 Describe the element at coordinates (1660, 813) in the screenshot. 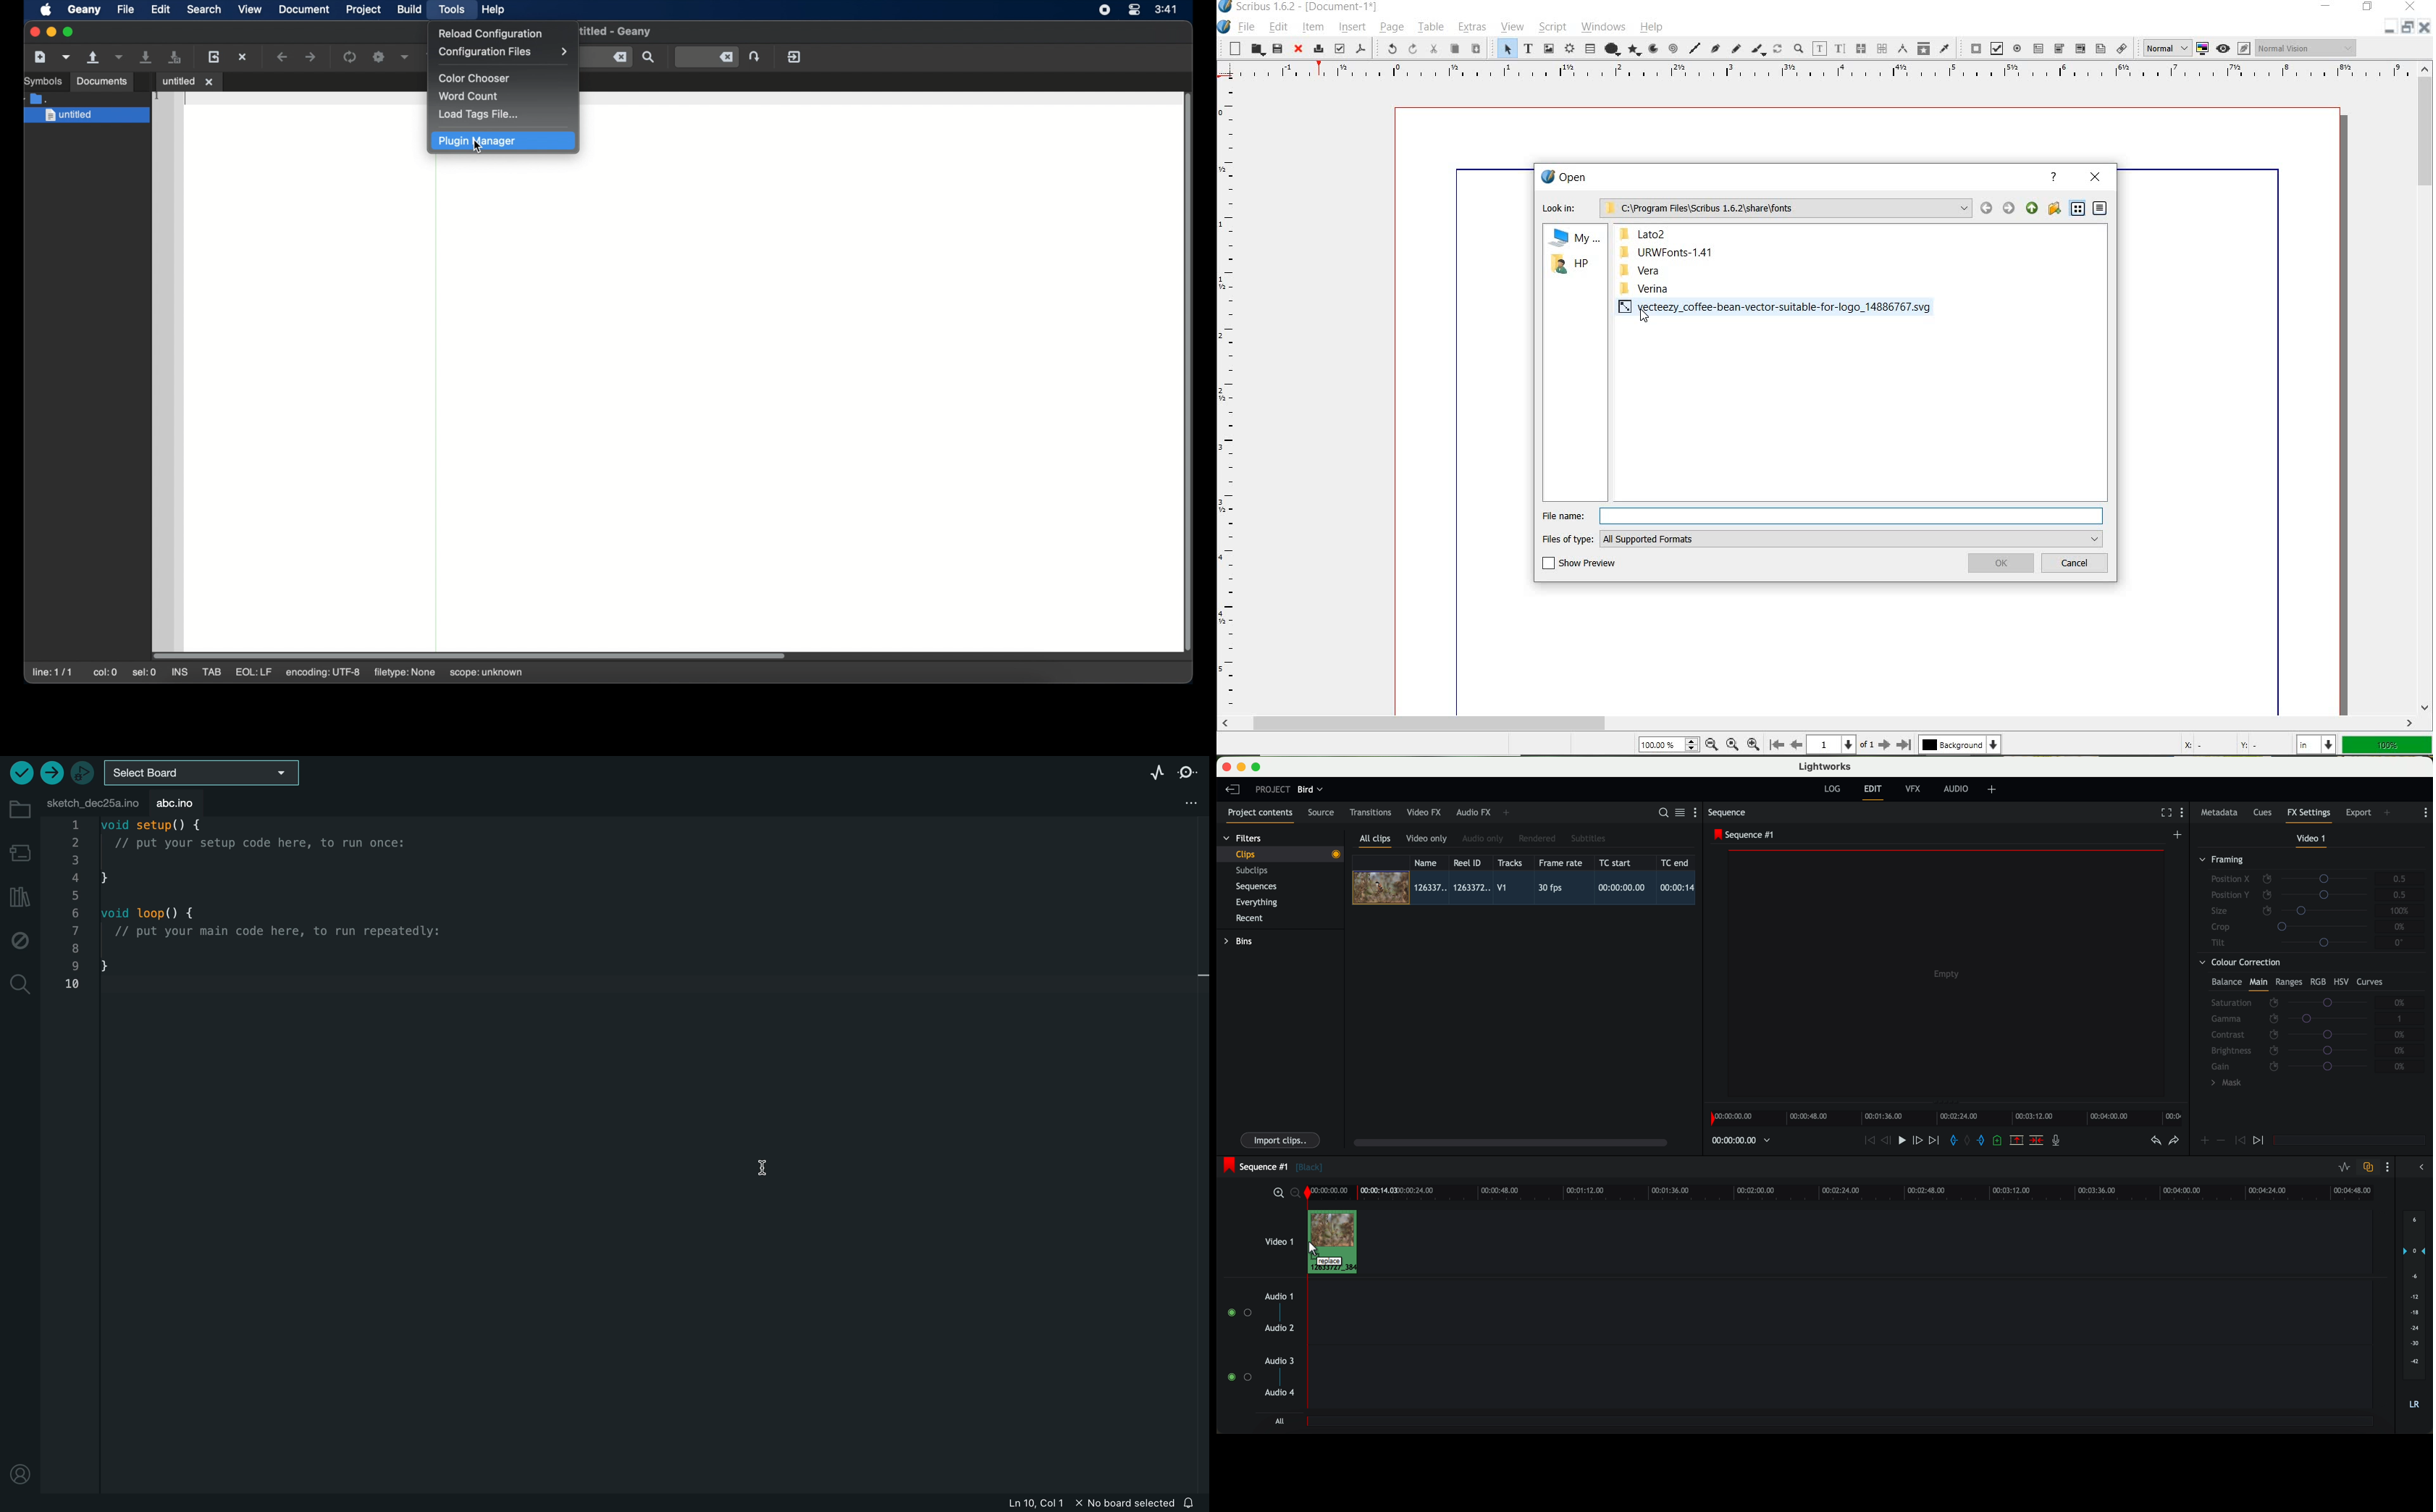

I see `search for assets or bins` at that location.